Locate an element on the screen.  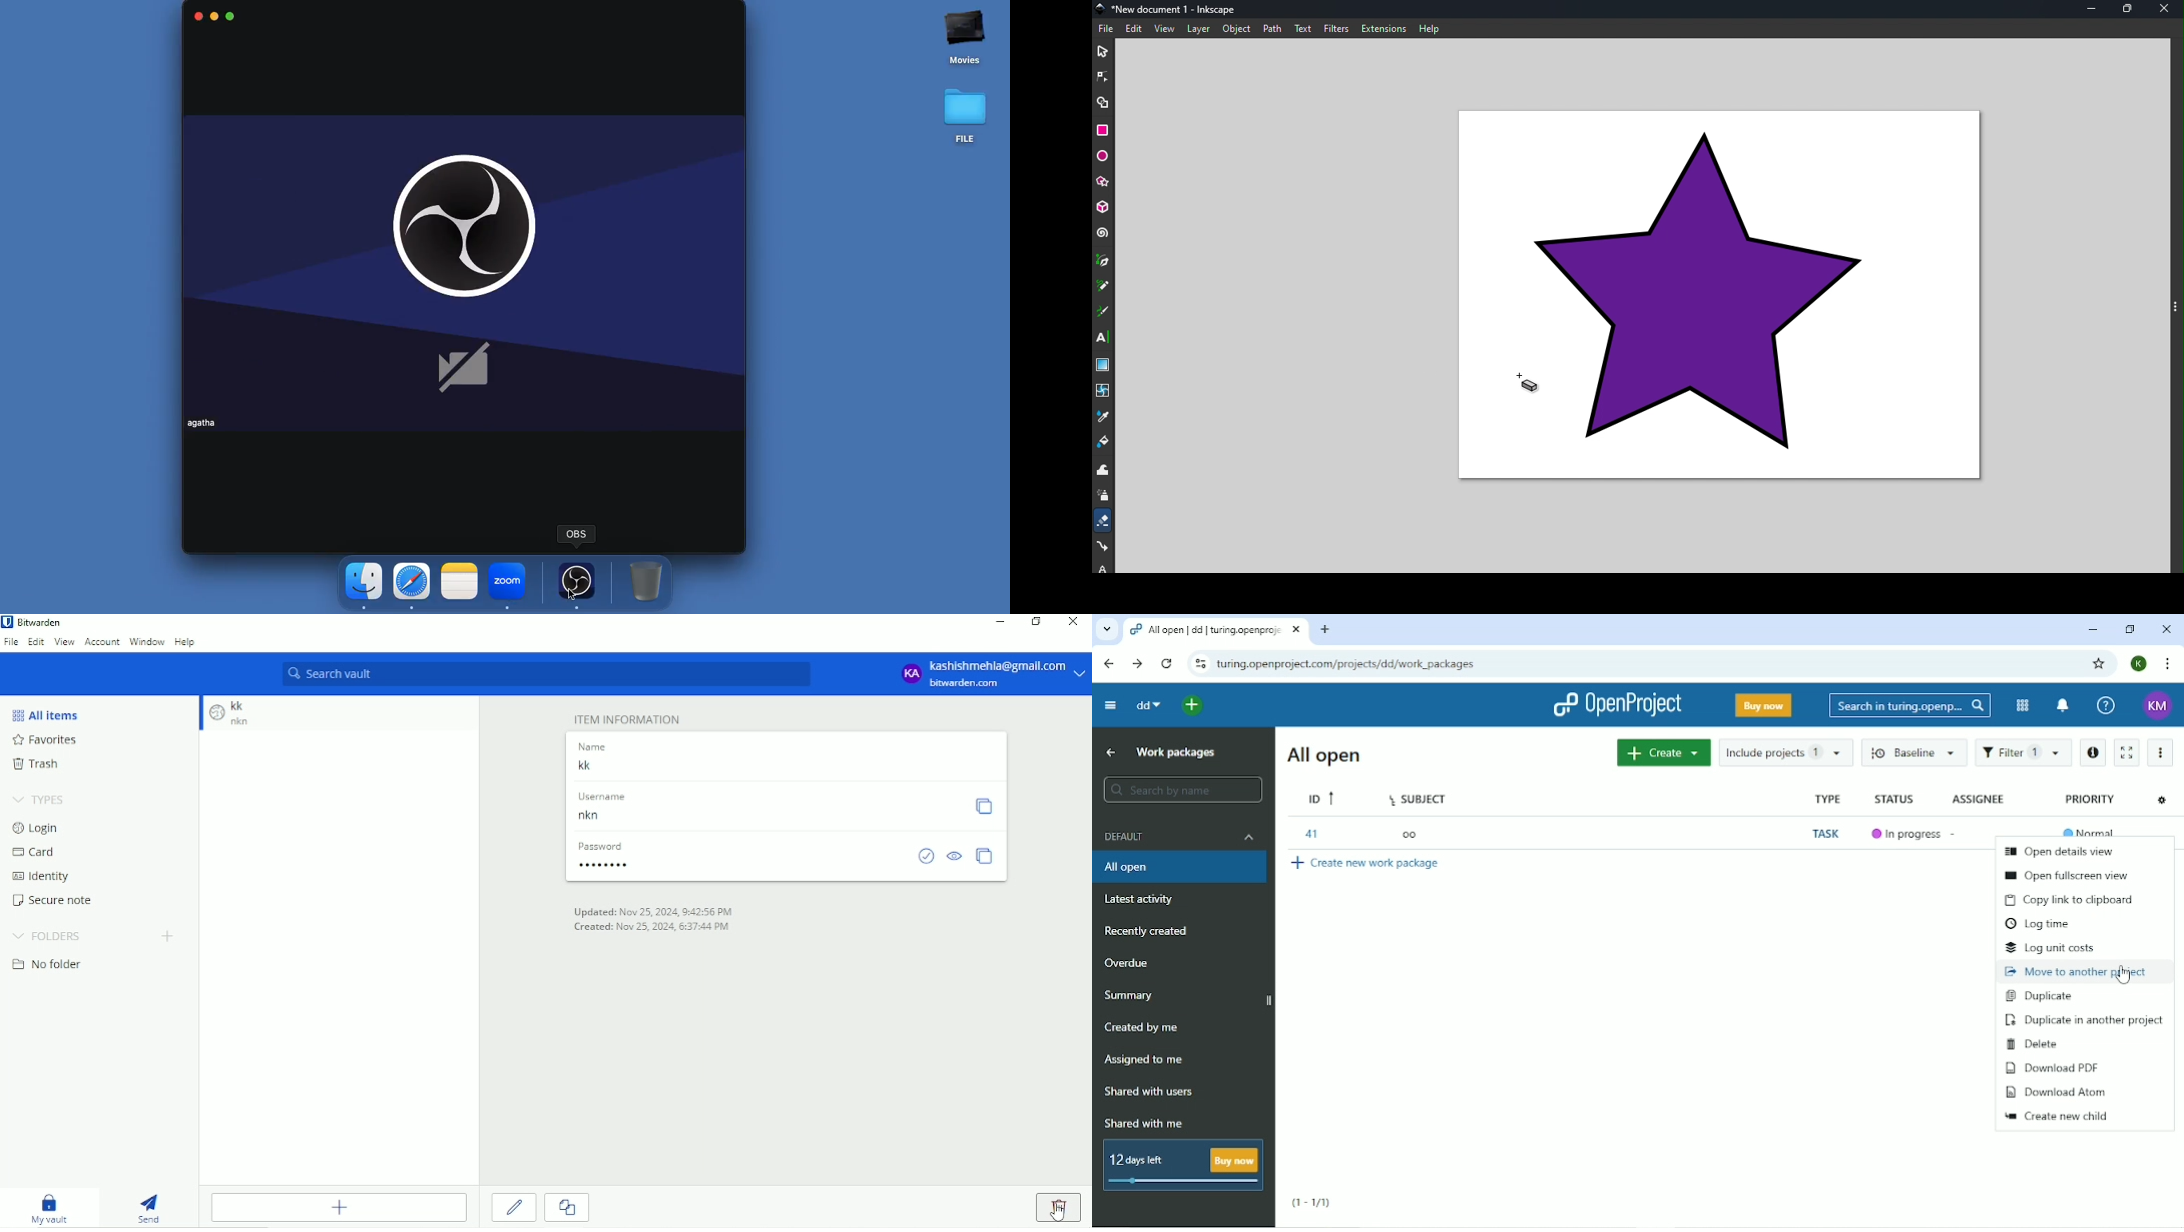
file name is located at coordinates (1170, 8).